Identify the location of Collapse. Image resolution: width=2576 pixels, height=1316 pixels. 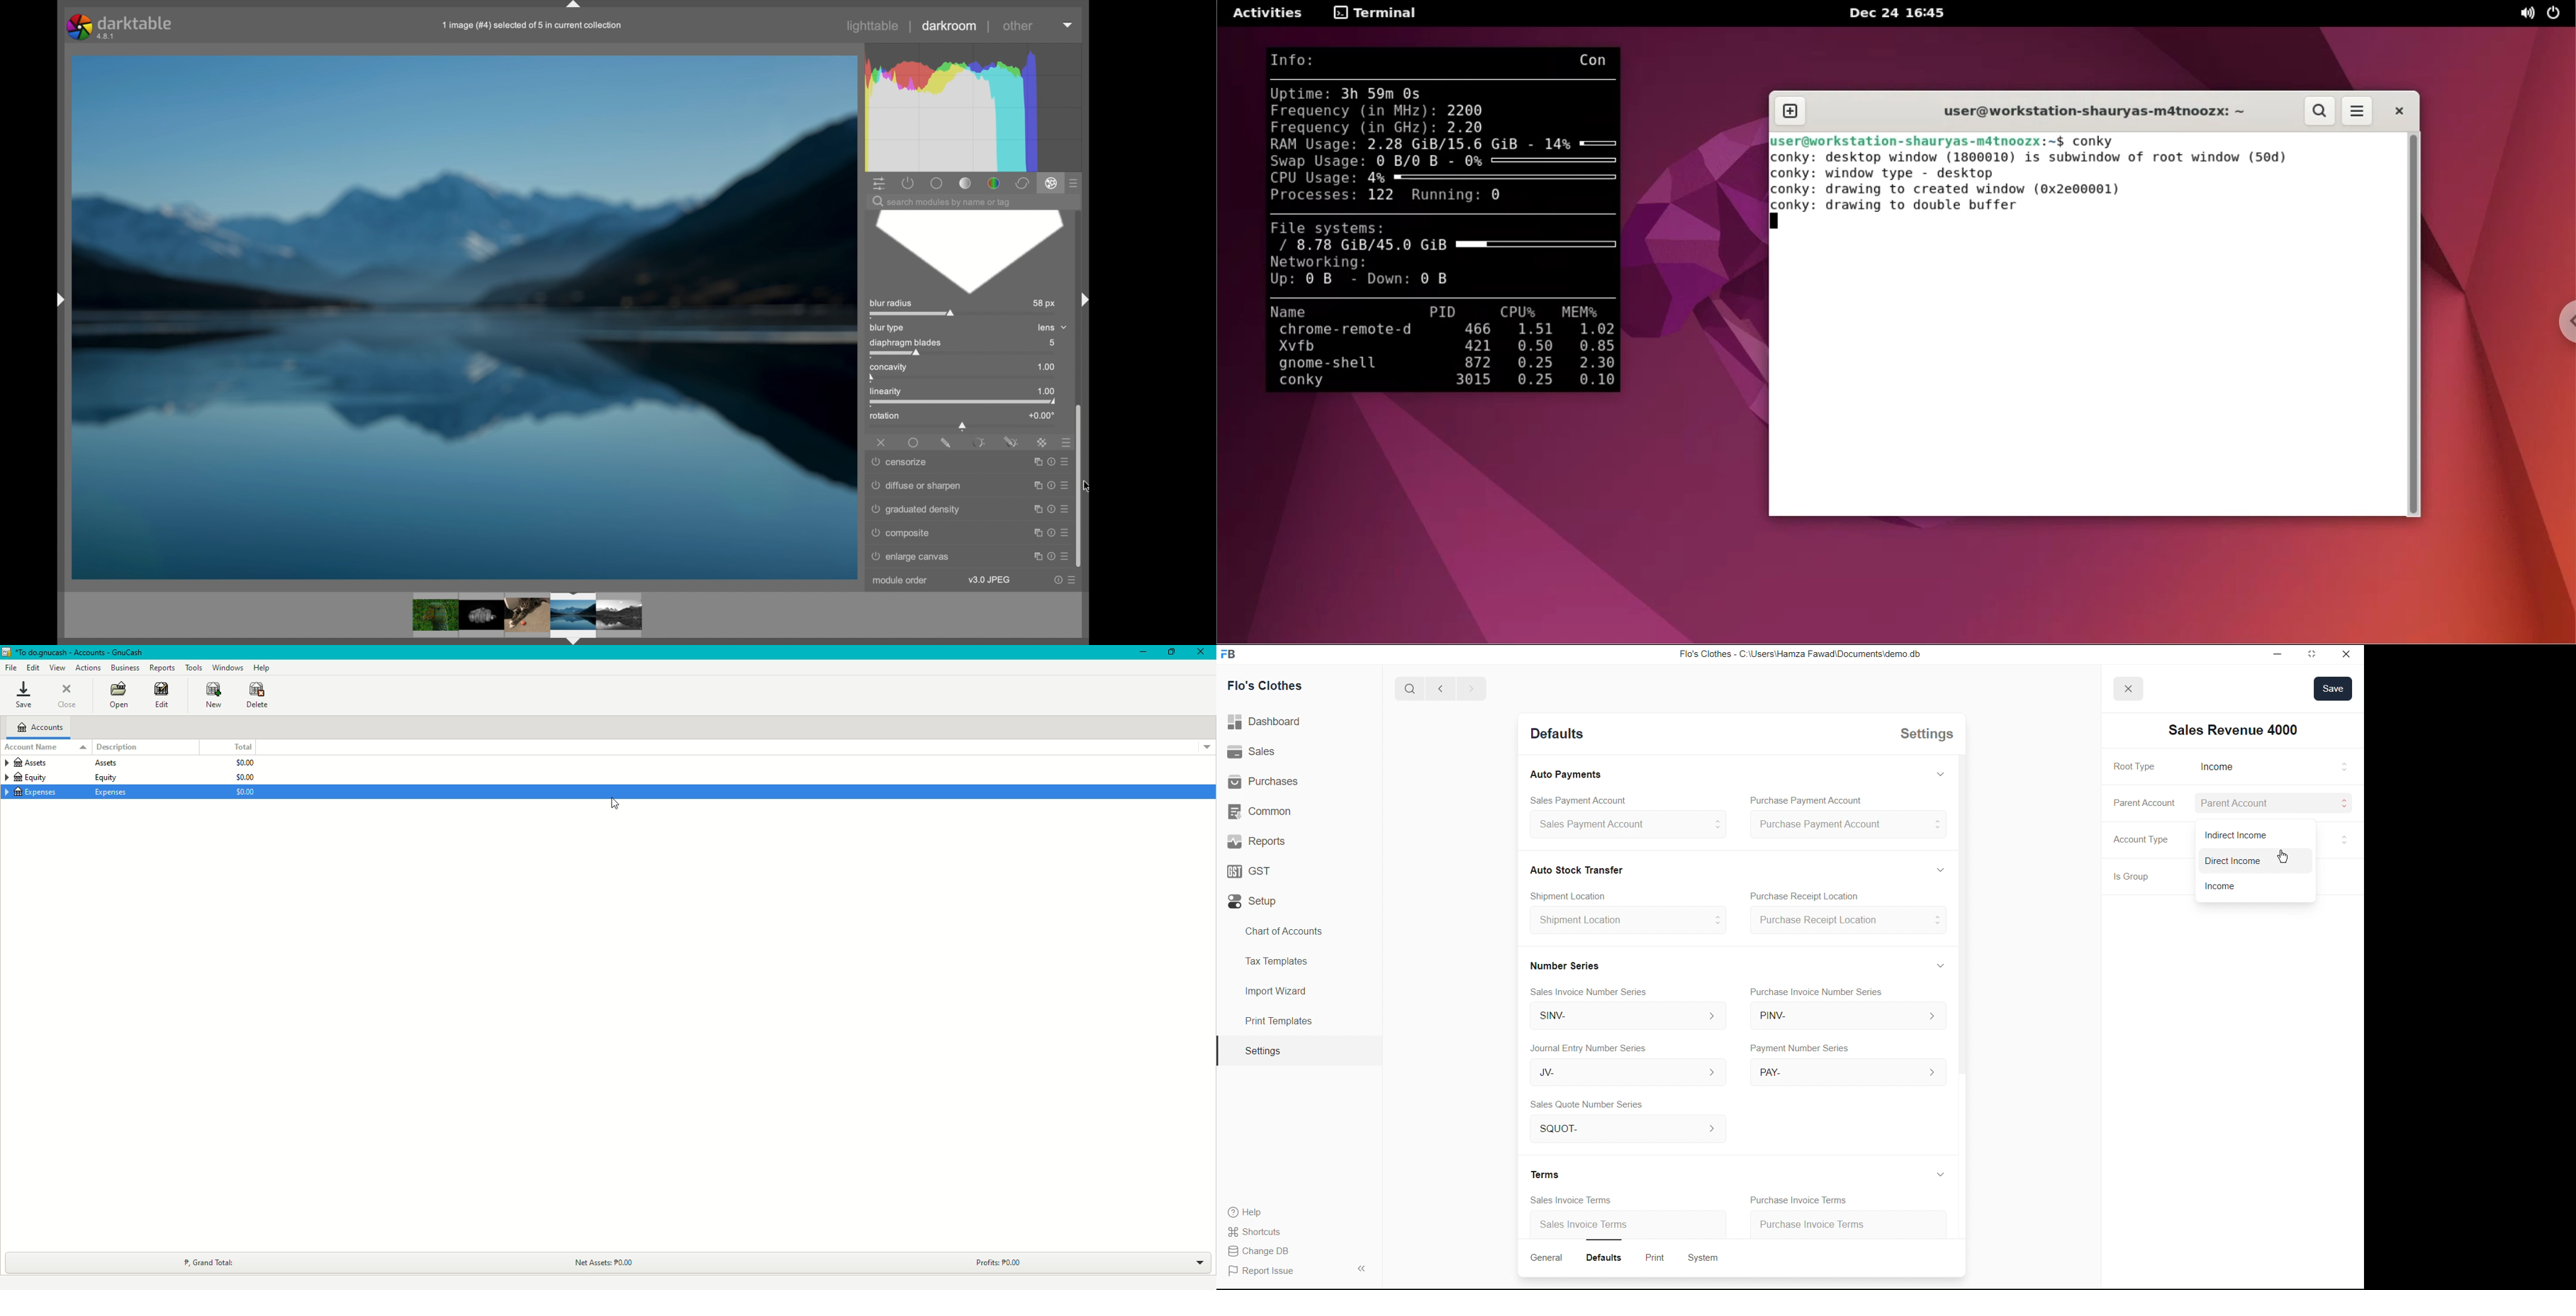
(1361, 1268).